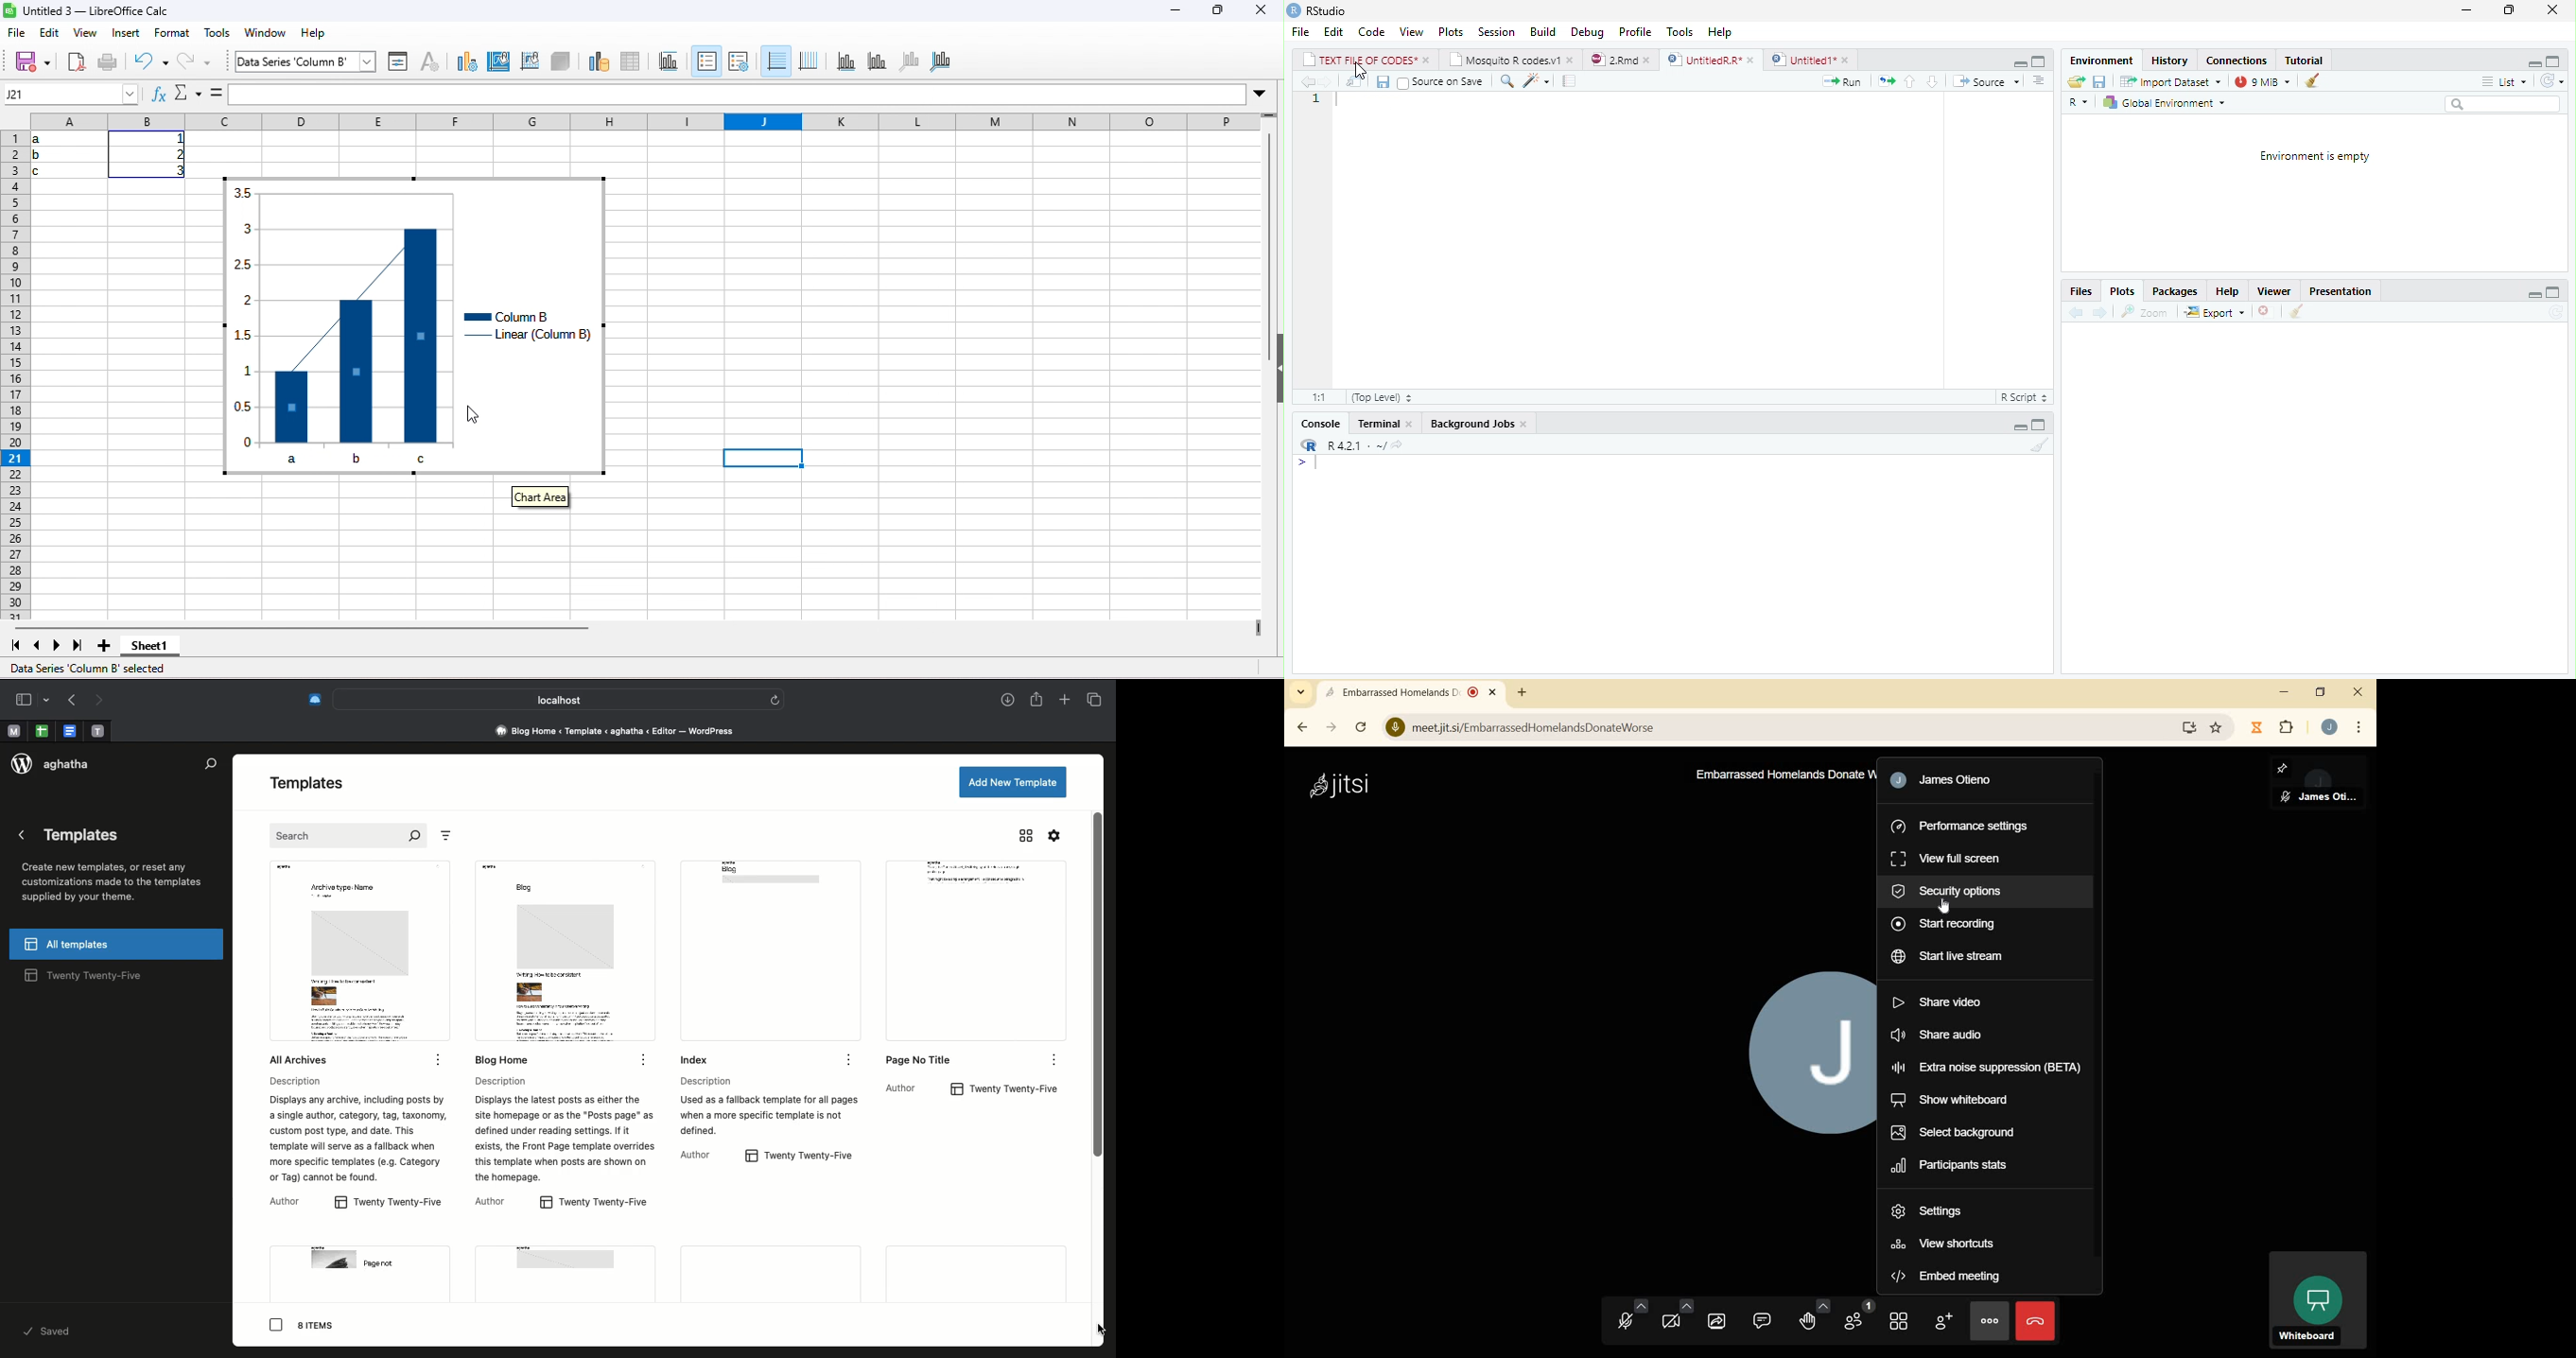 Image resolution: width=2576 pixels, height=1372 pixels. Describe the element at coordinates (1054, 836) in the screenshot. I see `Settings` at that location.